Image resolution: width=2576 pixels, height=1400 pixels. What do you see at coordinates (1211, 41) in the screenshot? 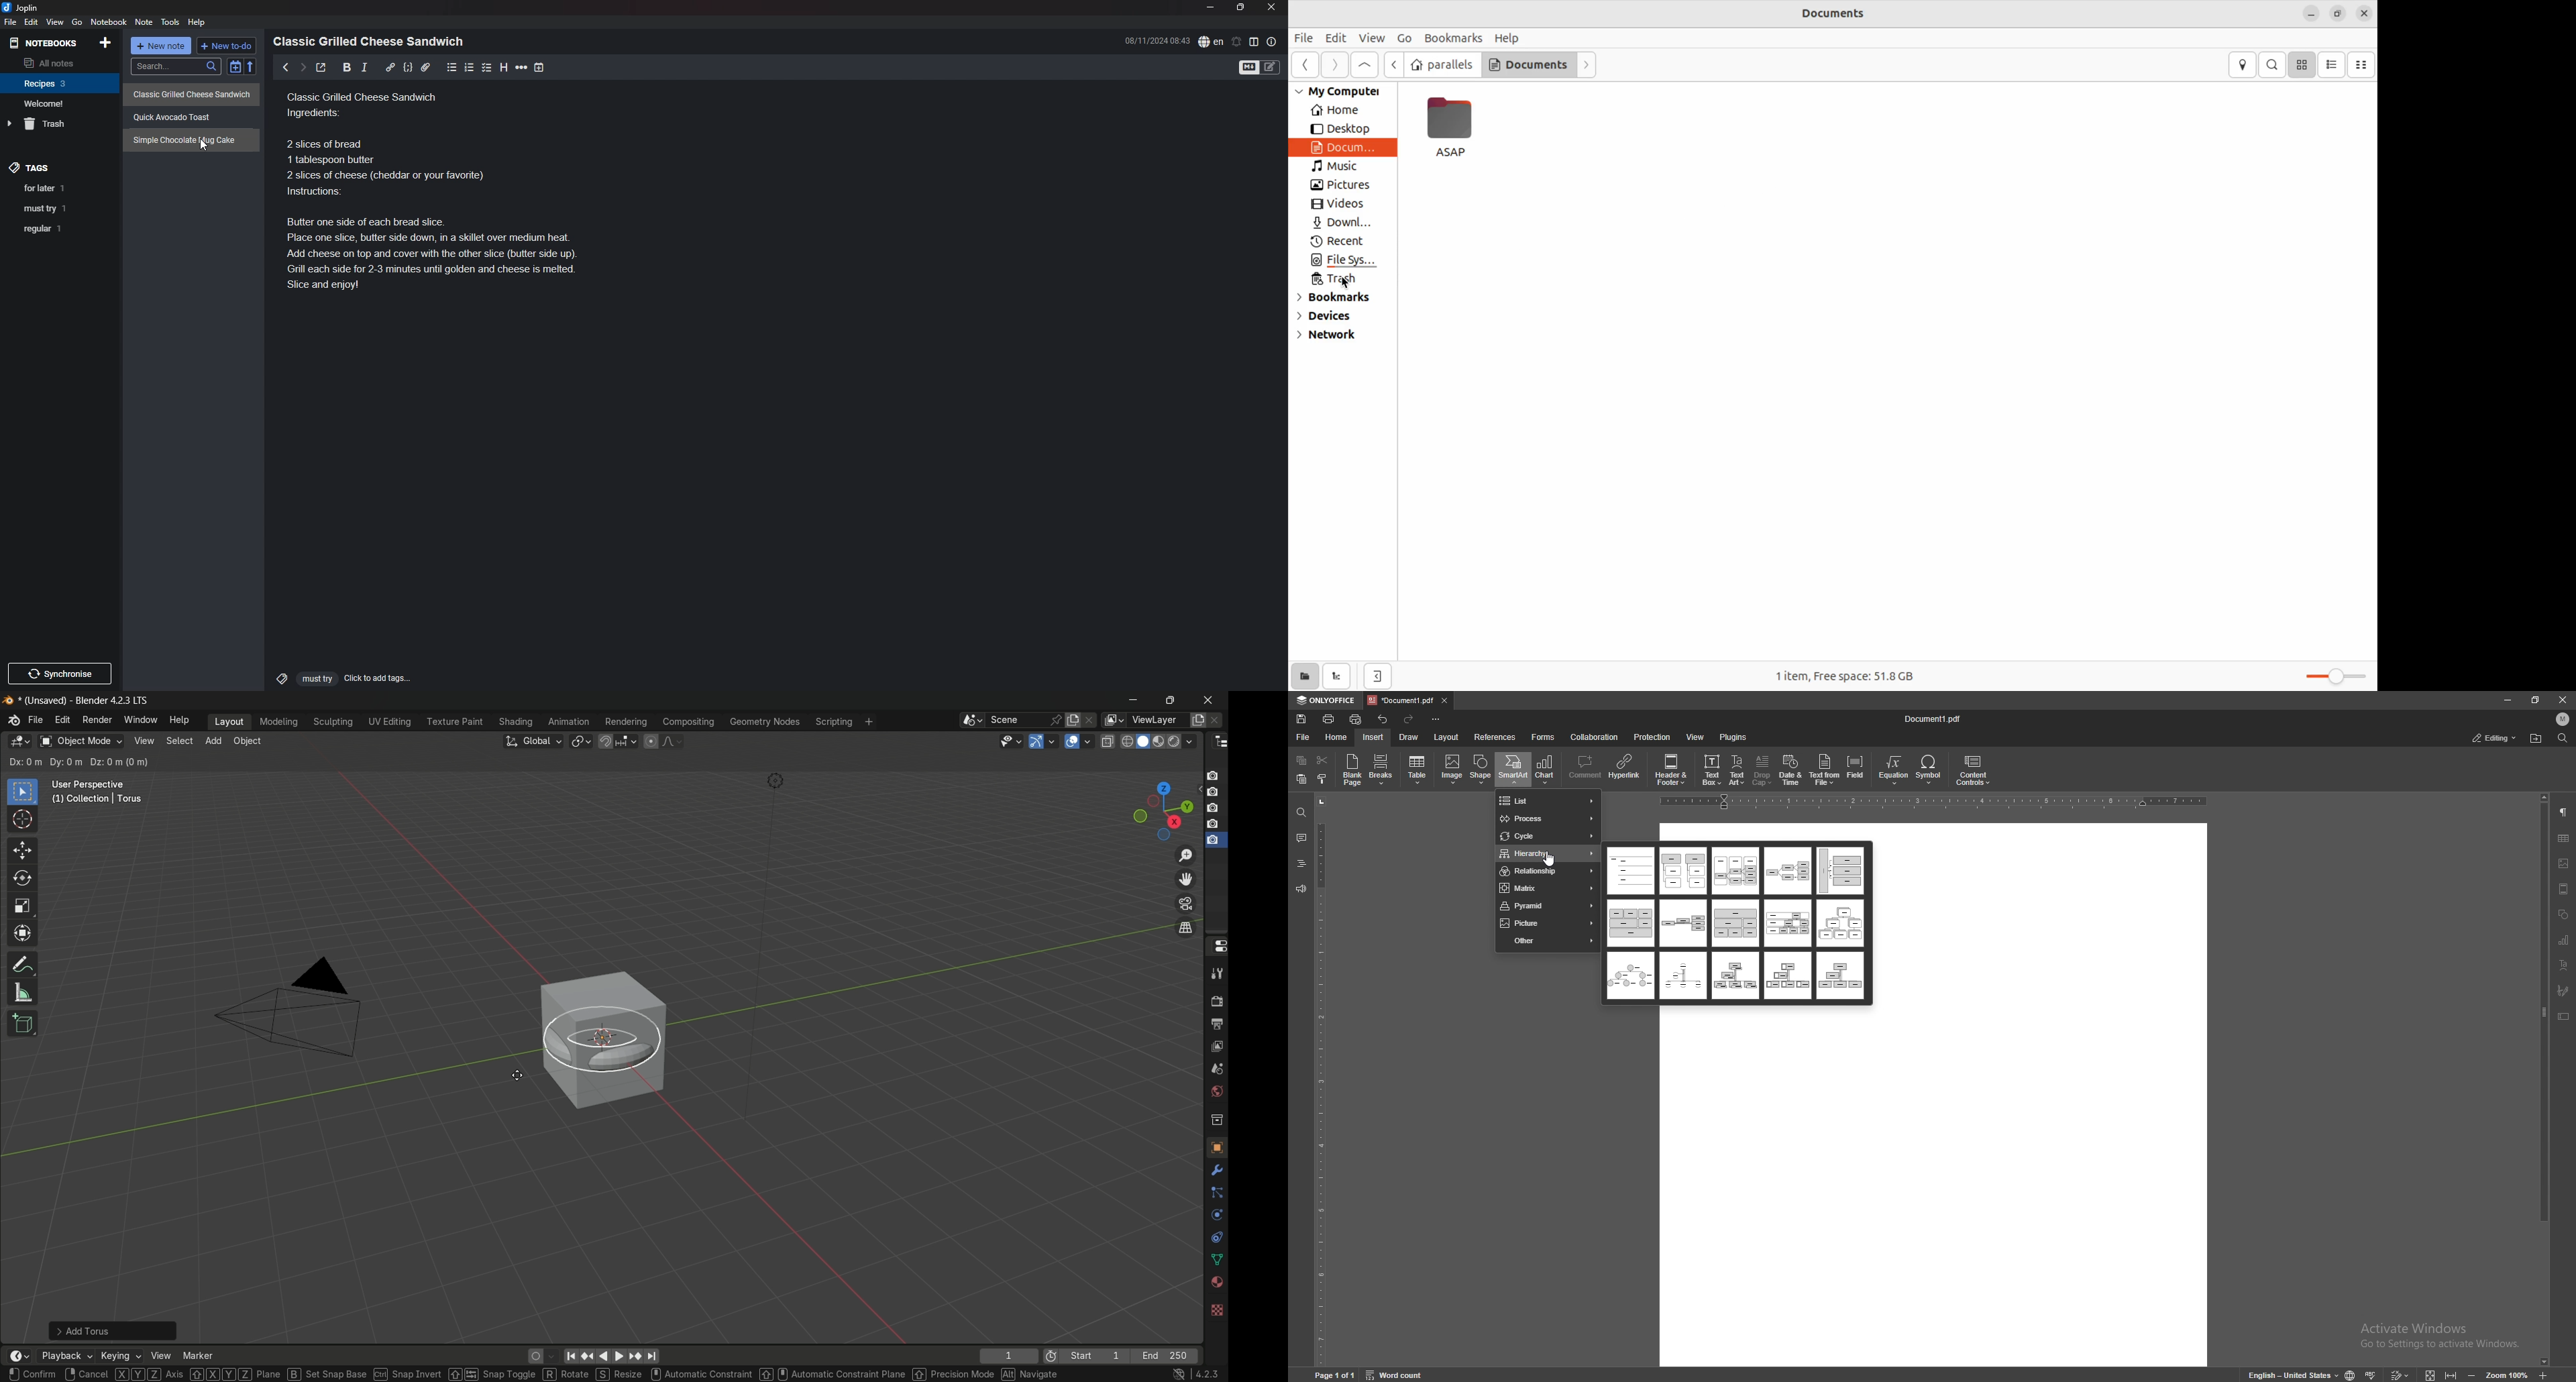
I see `spell check` at bounding box center [1211, 41].